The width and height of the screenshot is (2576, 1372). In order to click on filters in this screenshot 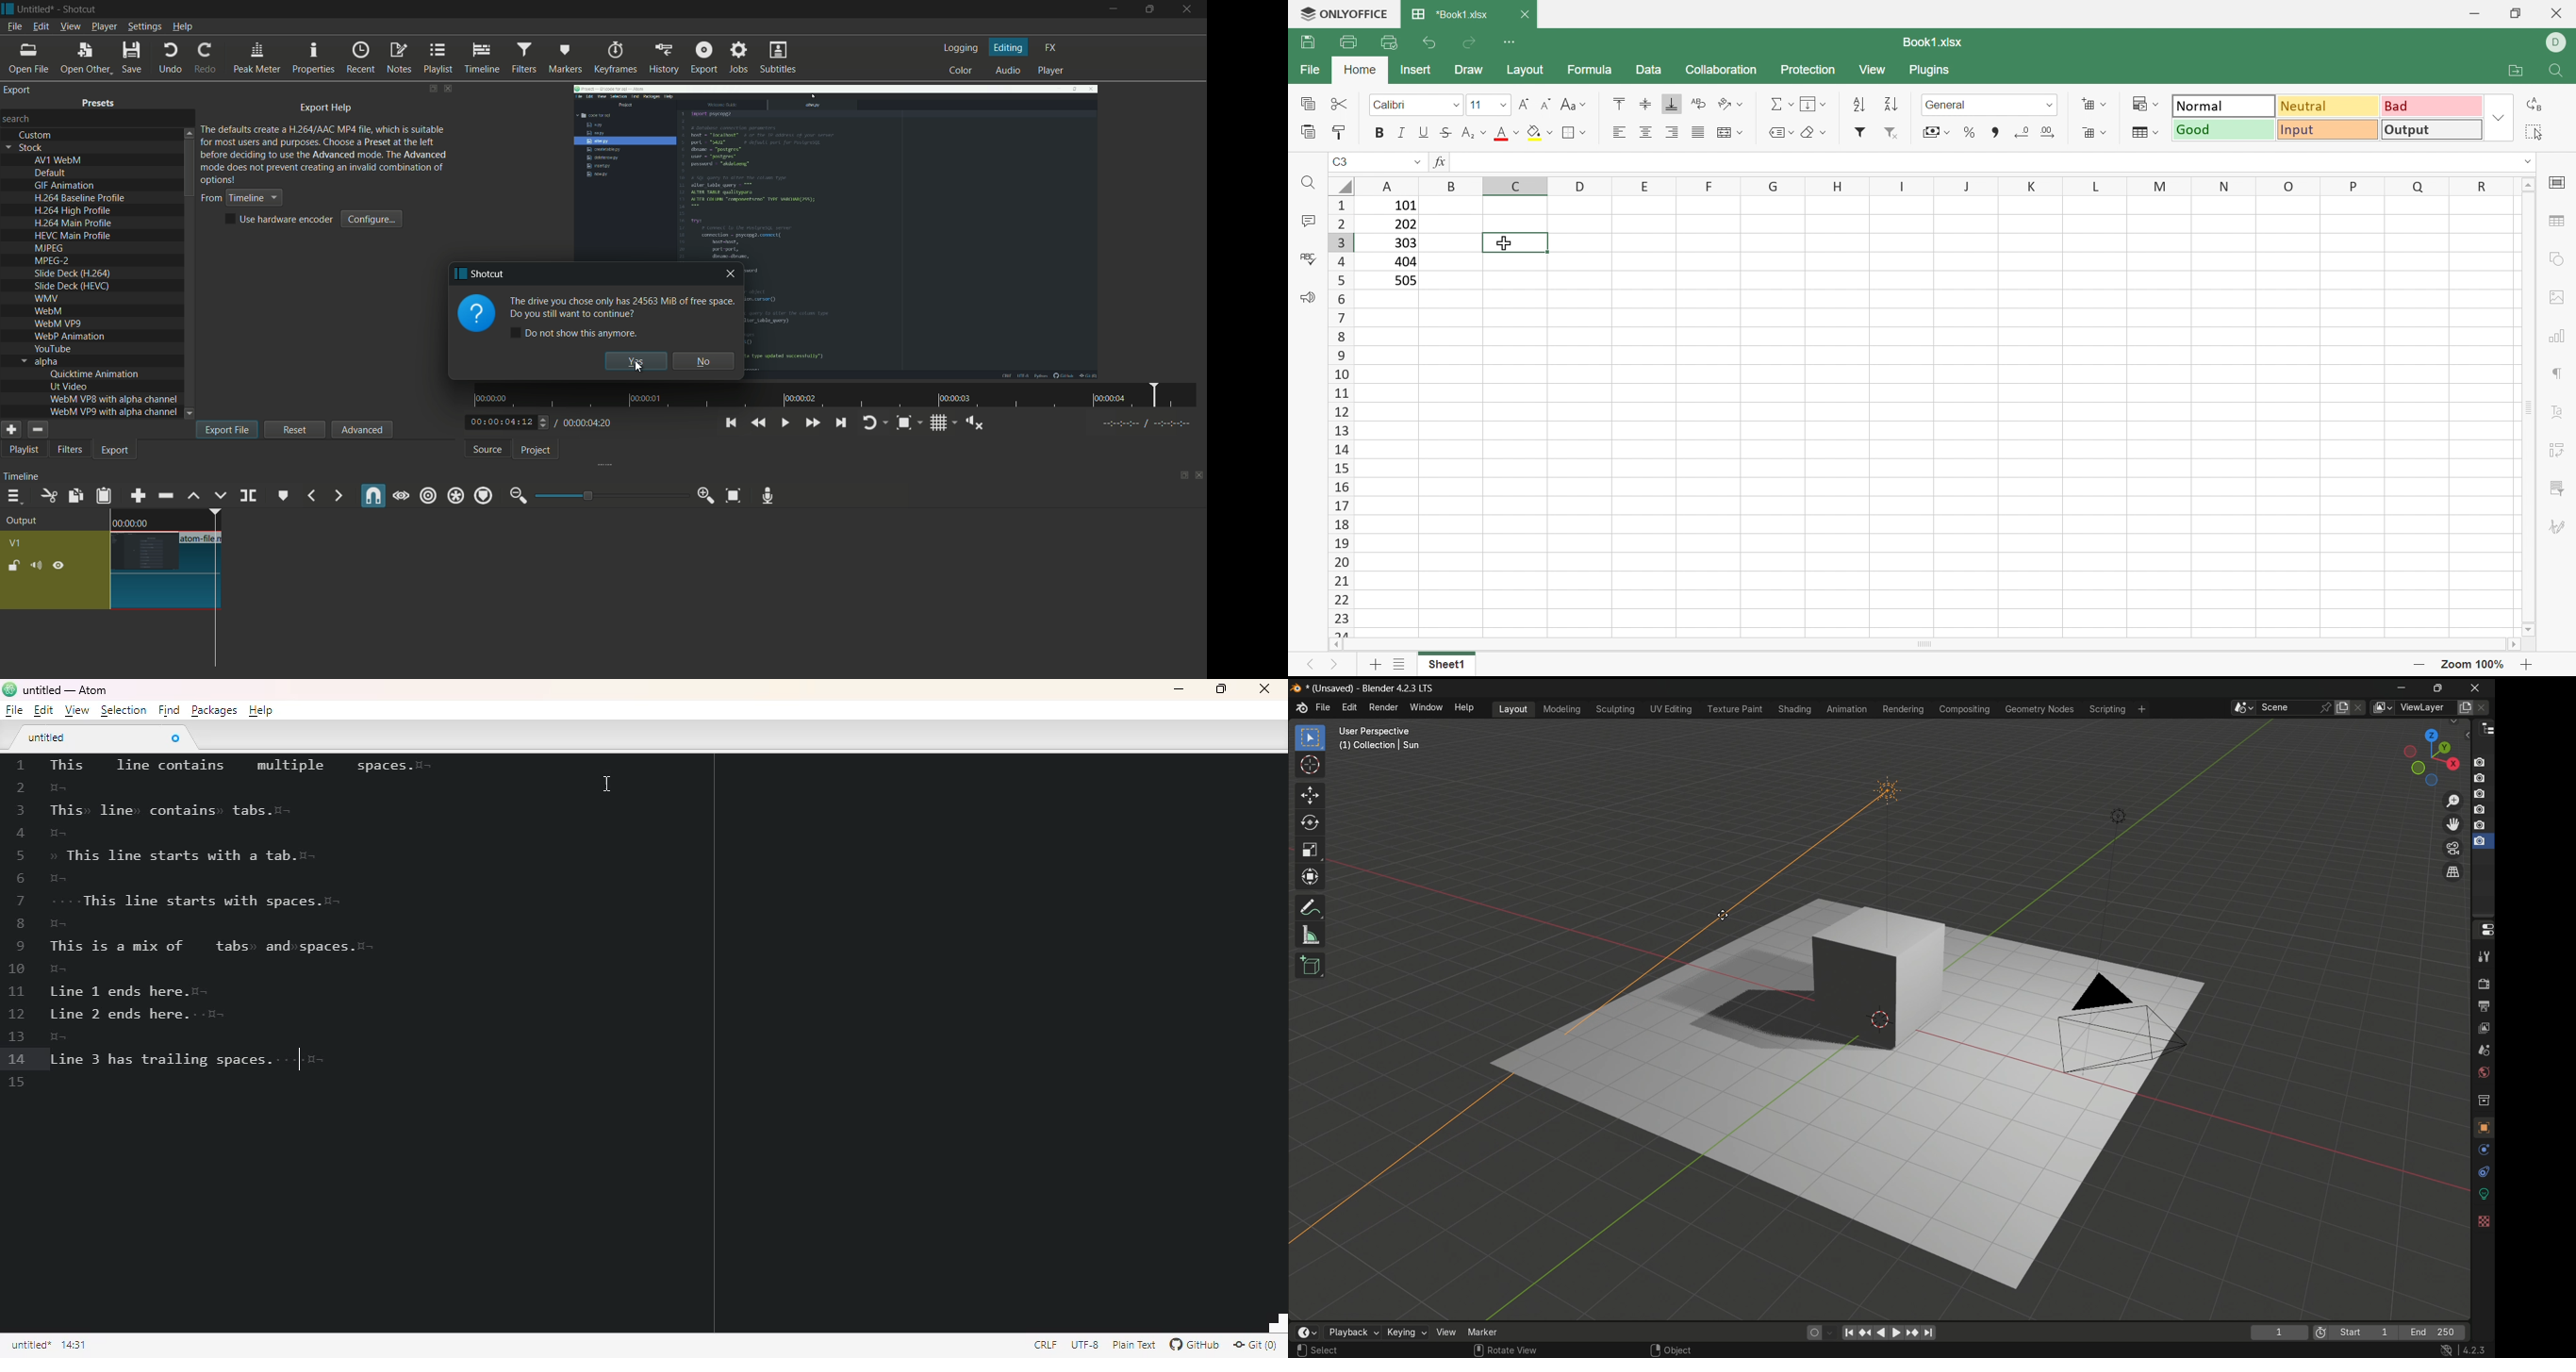, I will do `click(524, 57)`.